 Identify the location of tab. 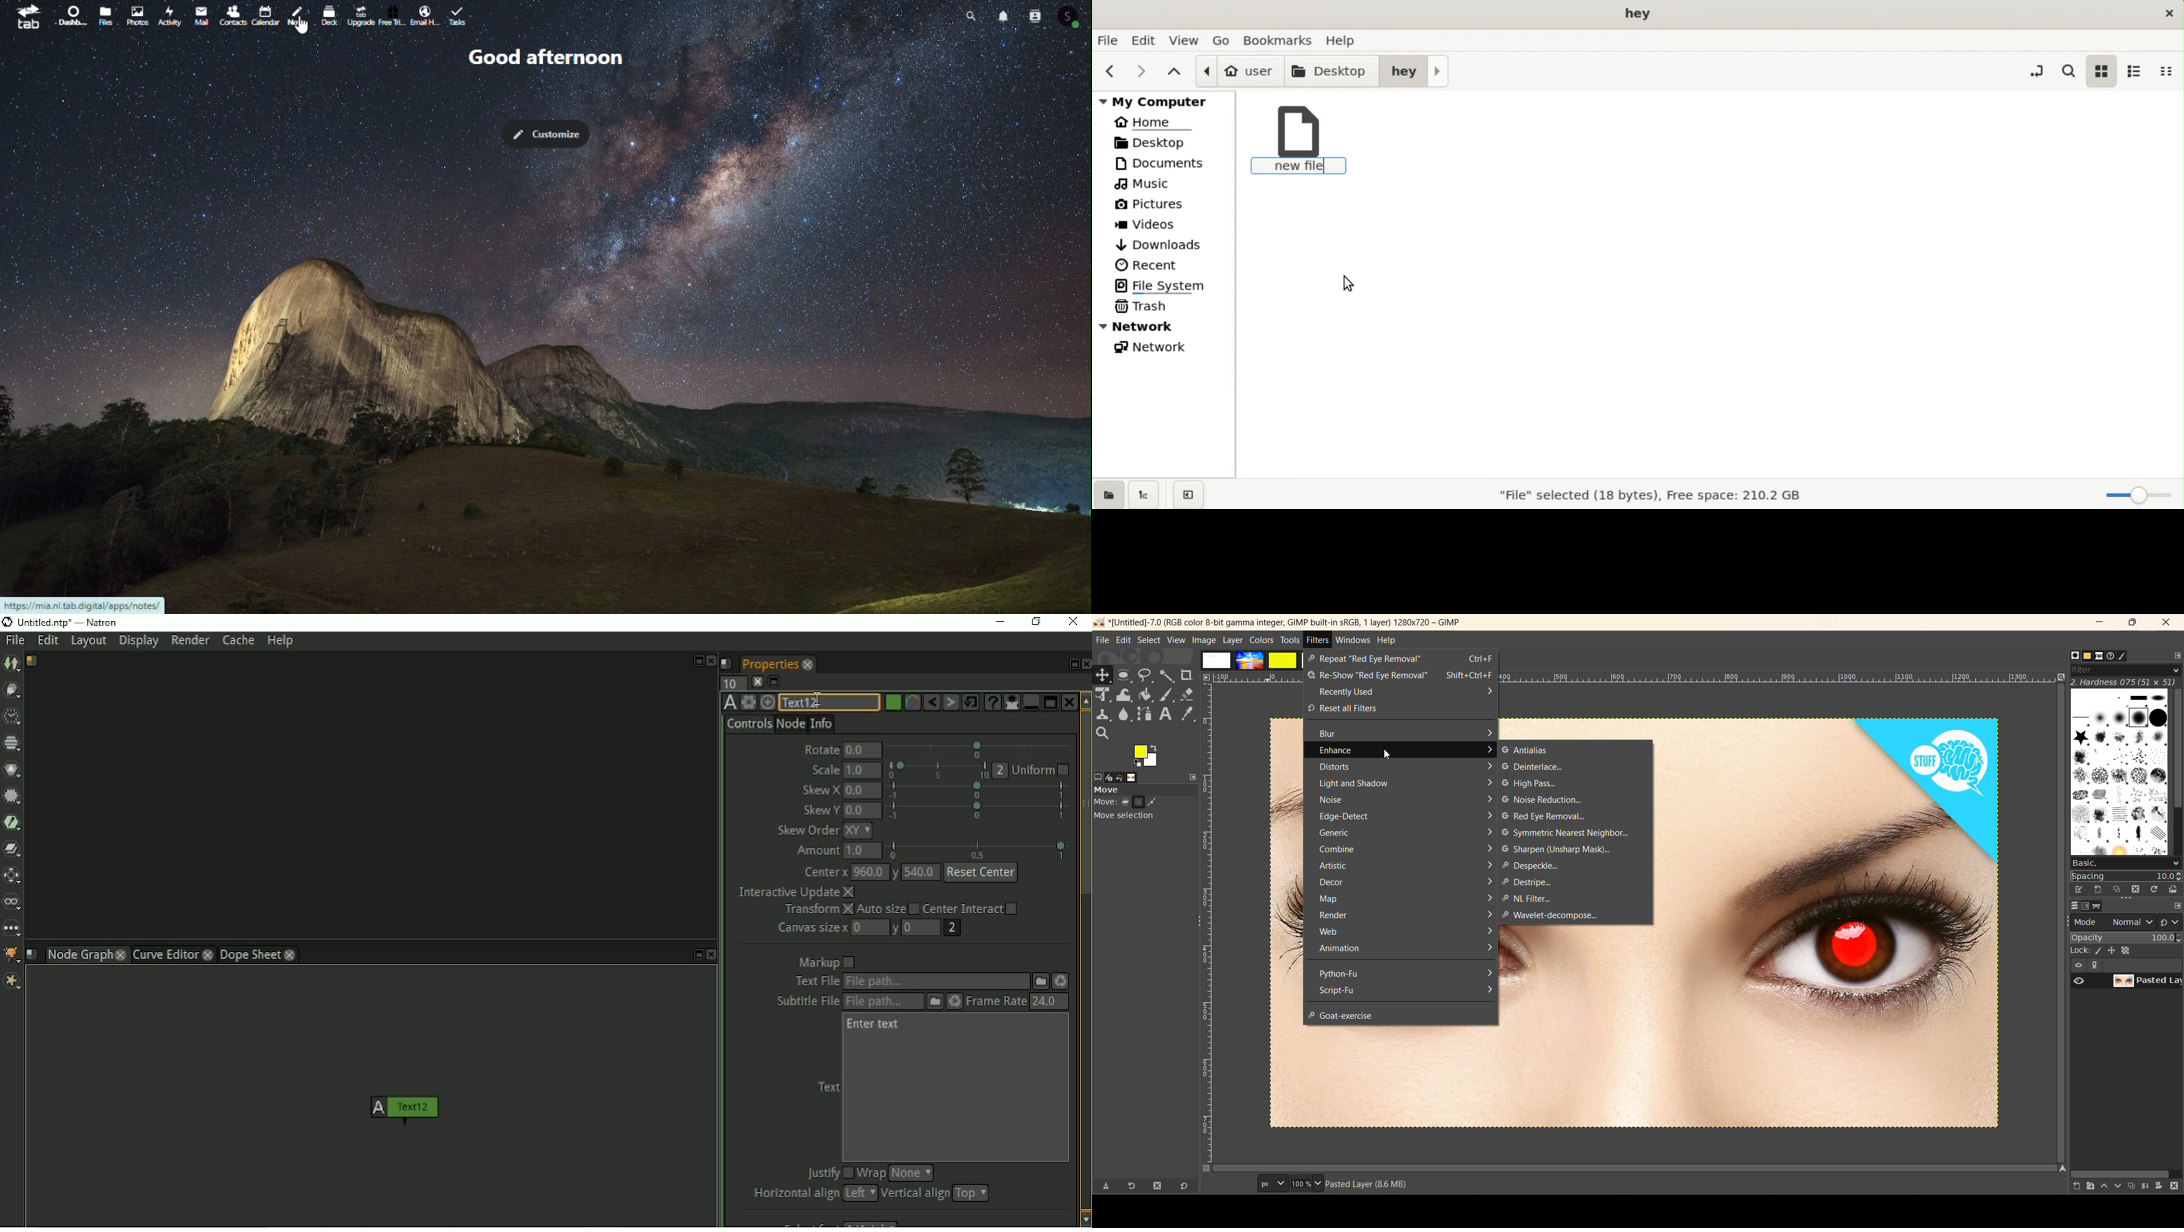
(22, 17).